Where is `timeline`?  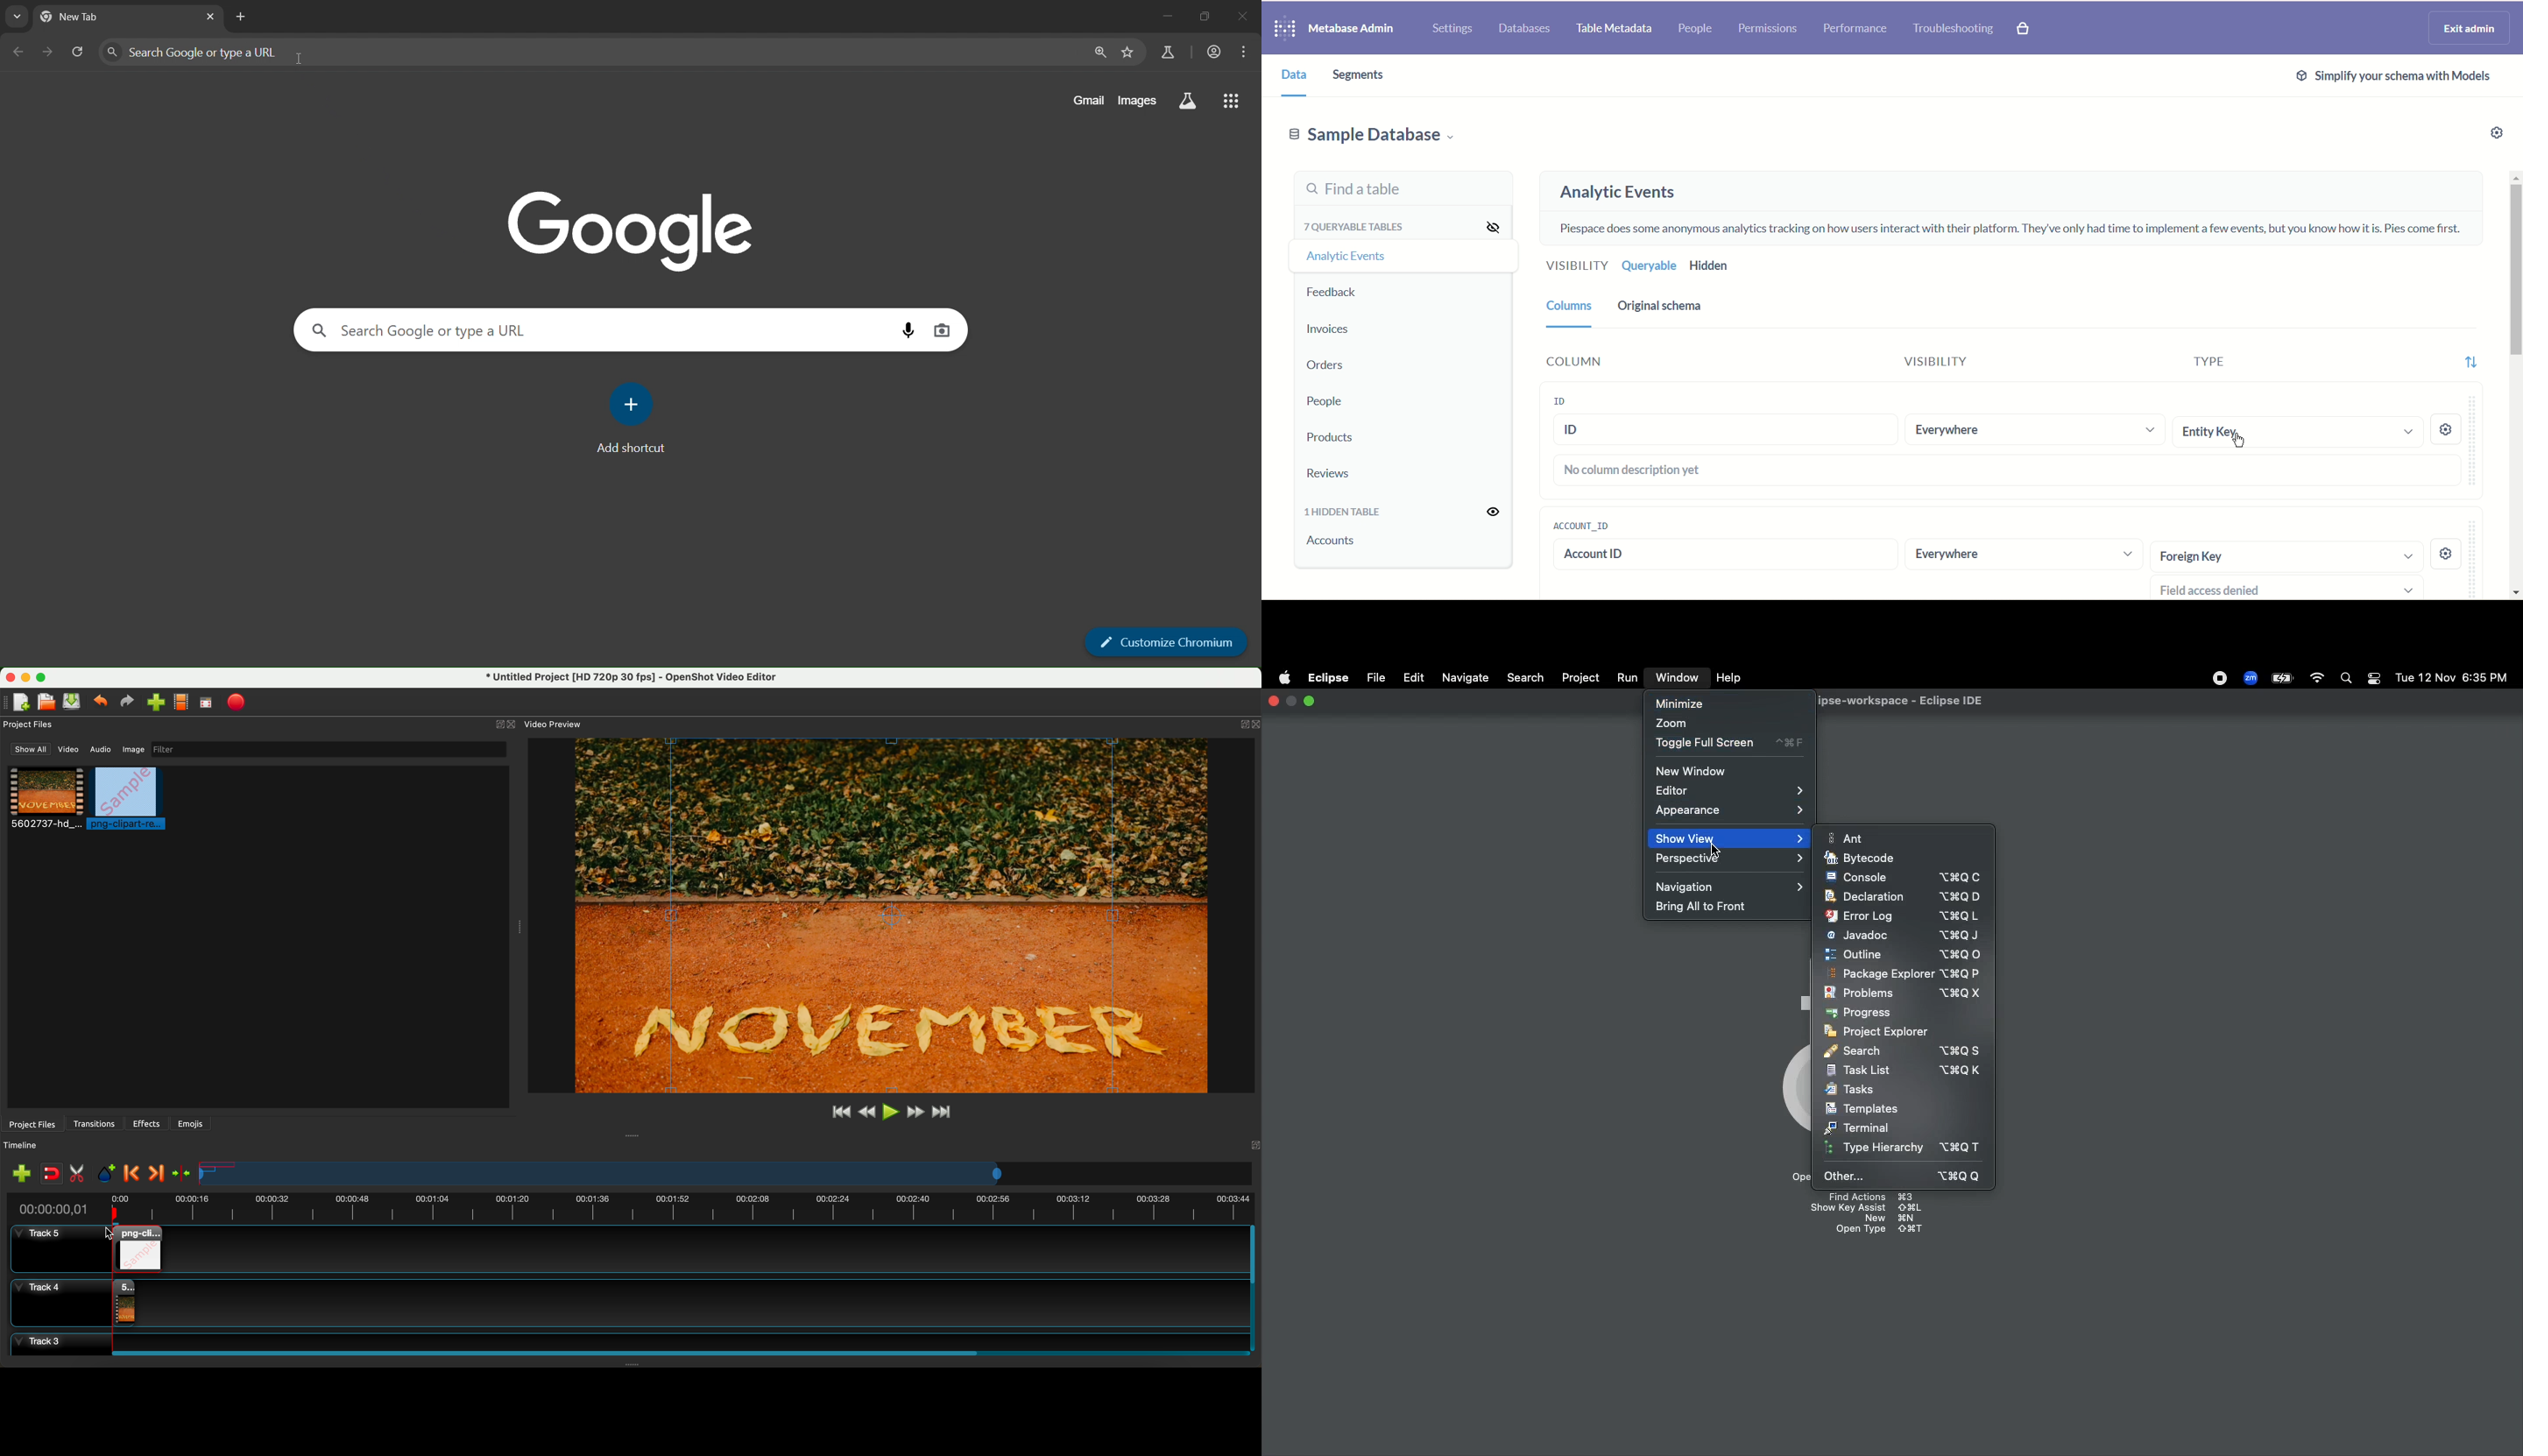 timeline is located at coordinates (630, 1207).